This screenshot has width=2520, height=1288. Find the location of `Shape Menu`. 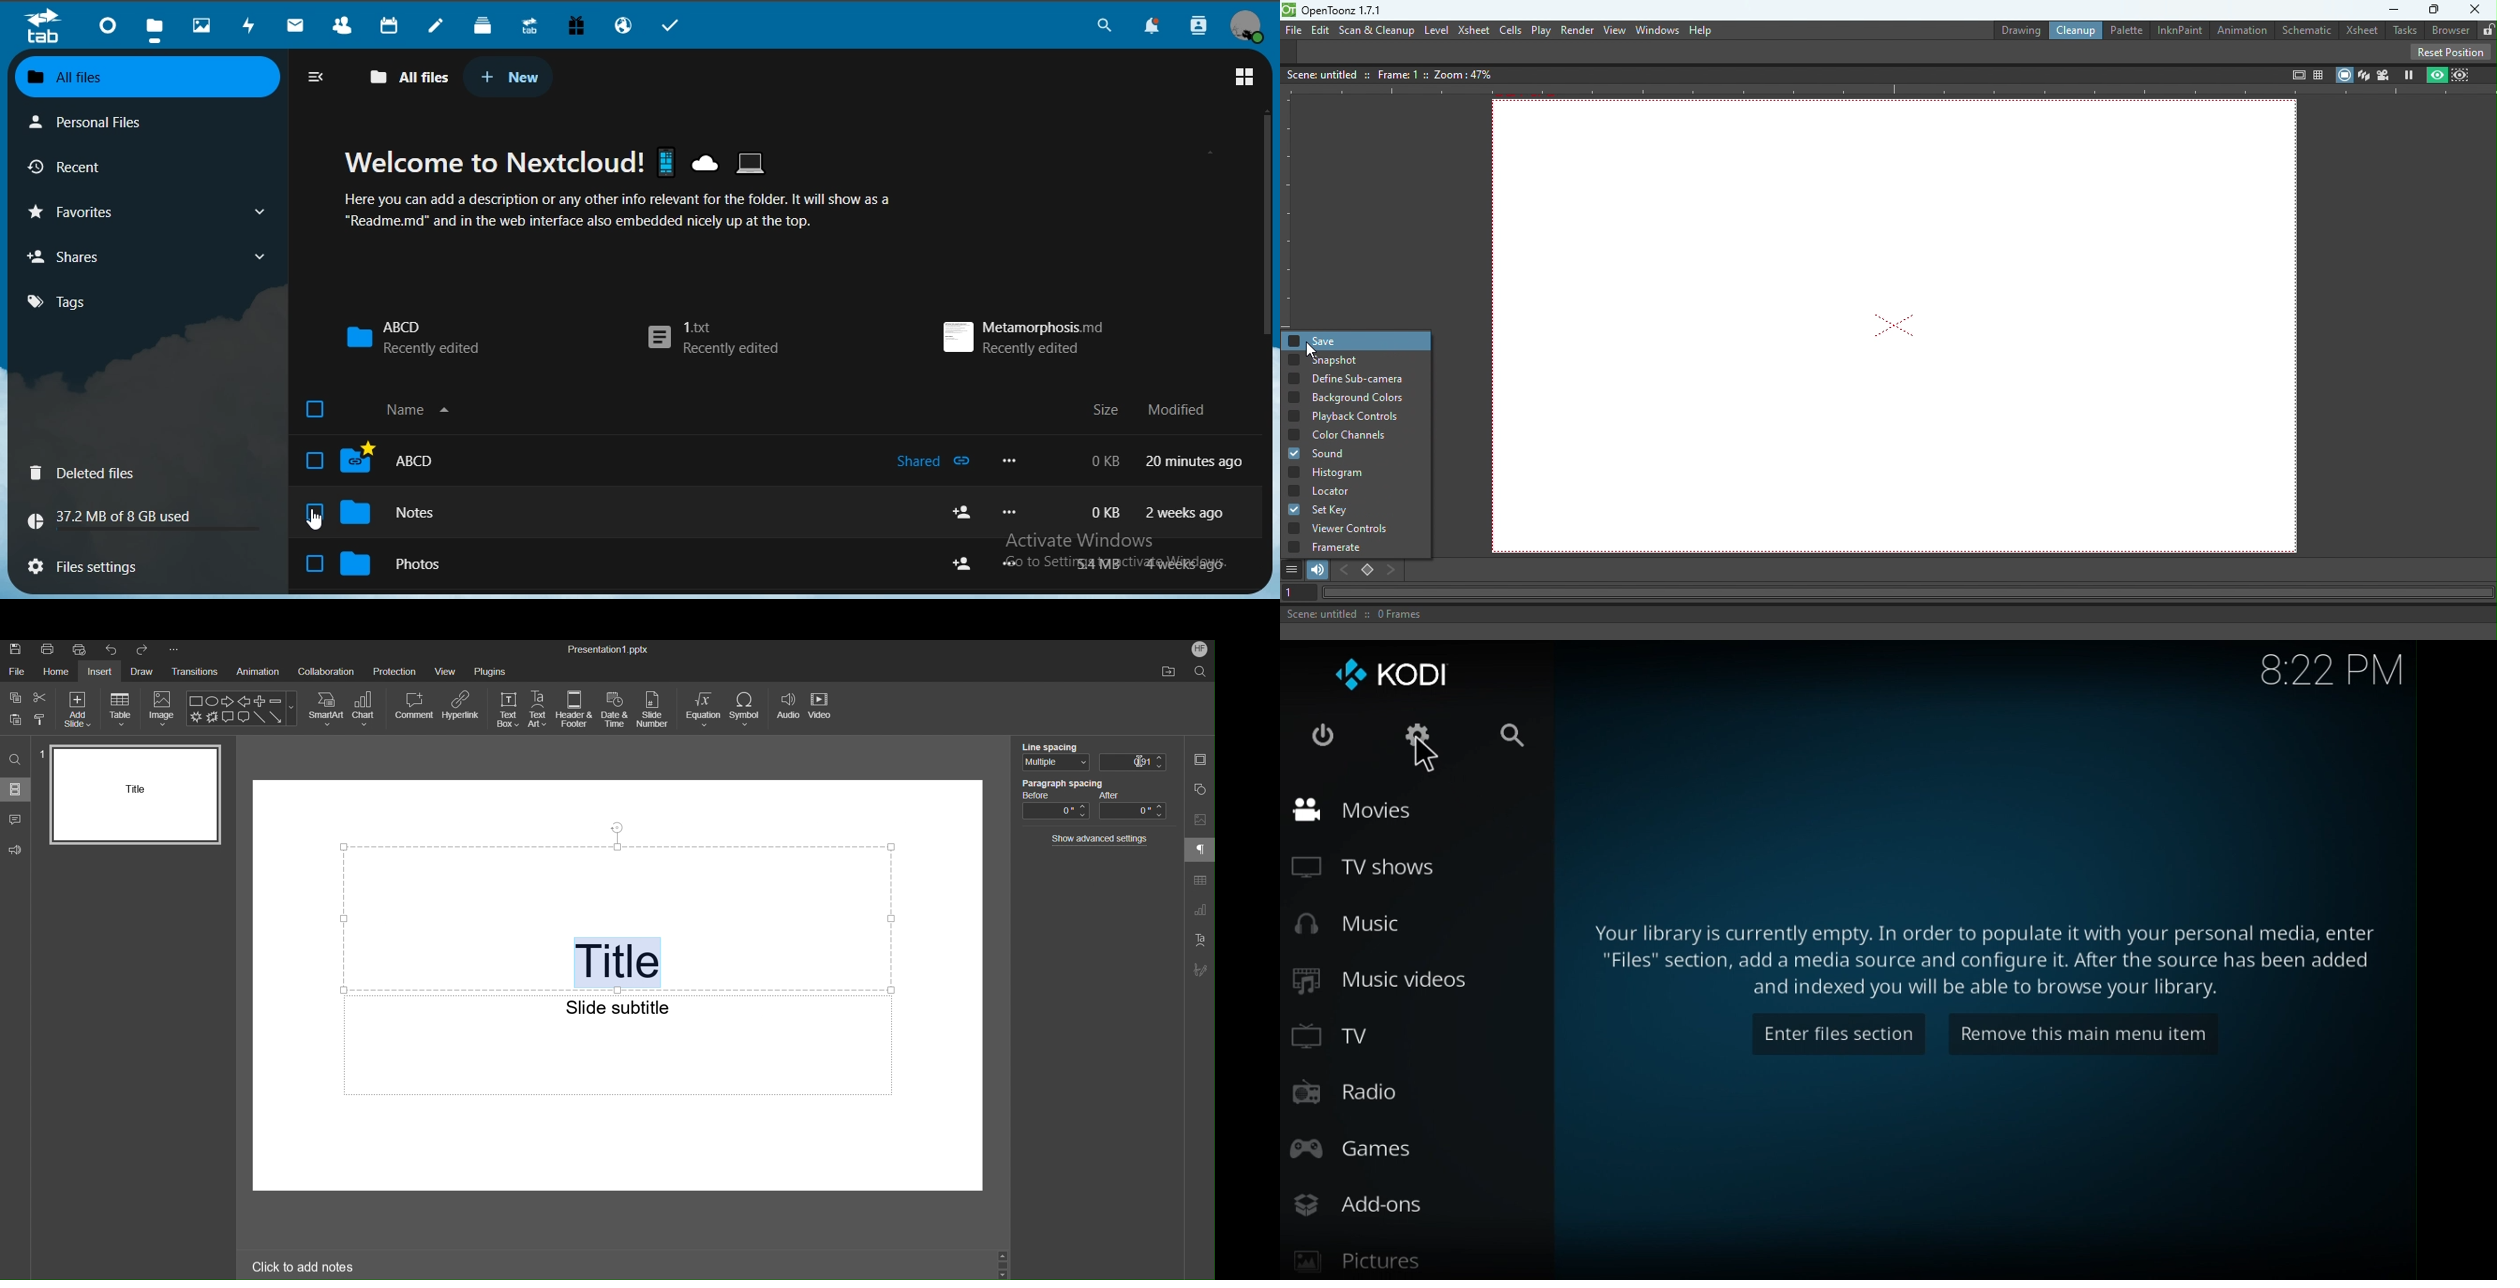

Shape Menu is located at coordinates (243, 708).